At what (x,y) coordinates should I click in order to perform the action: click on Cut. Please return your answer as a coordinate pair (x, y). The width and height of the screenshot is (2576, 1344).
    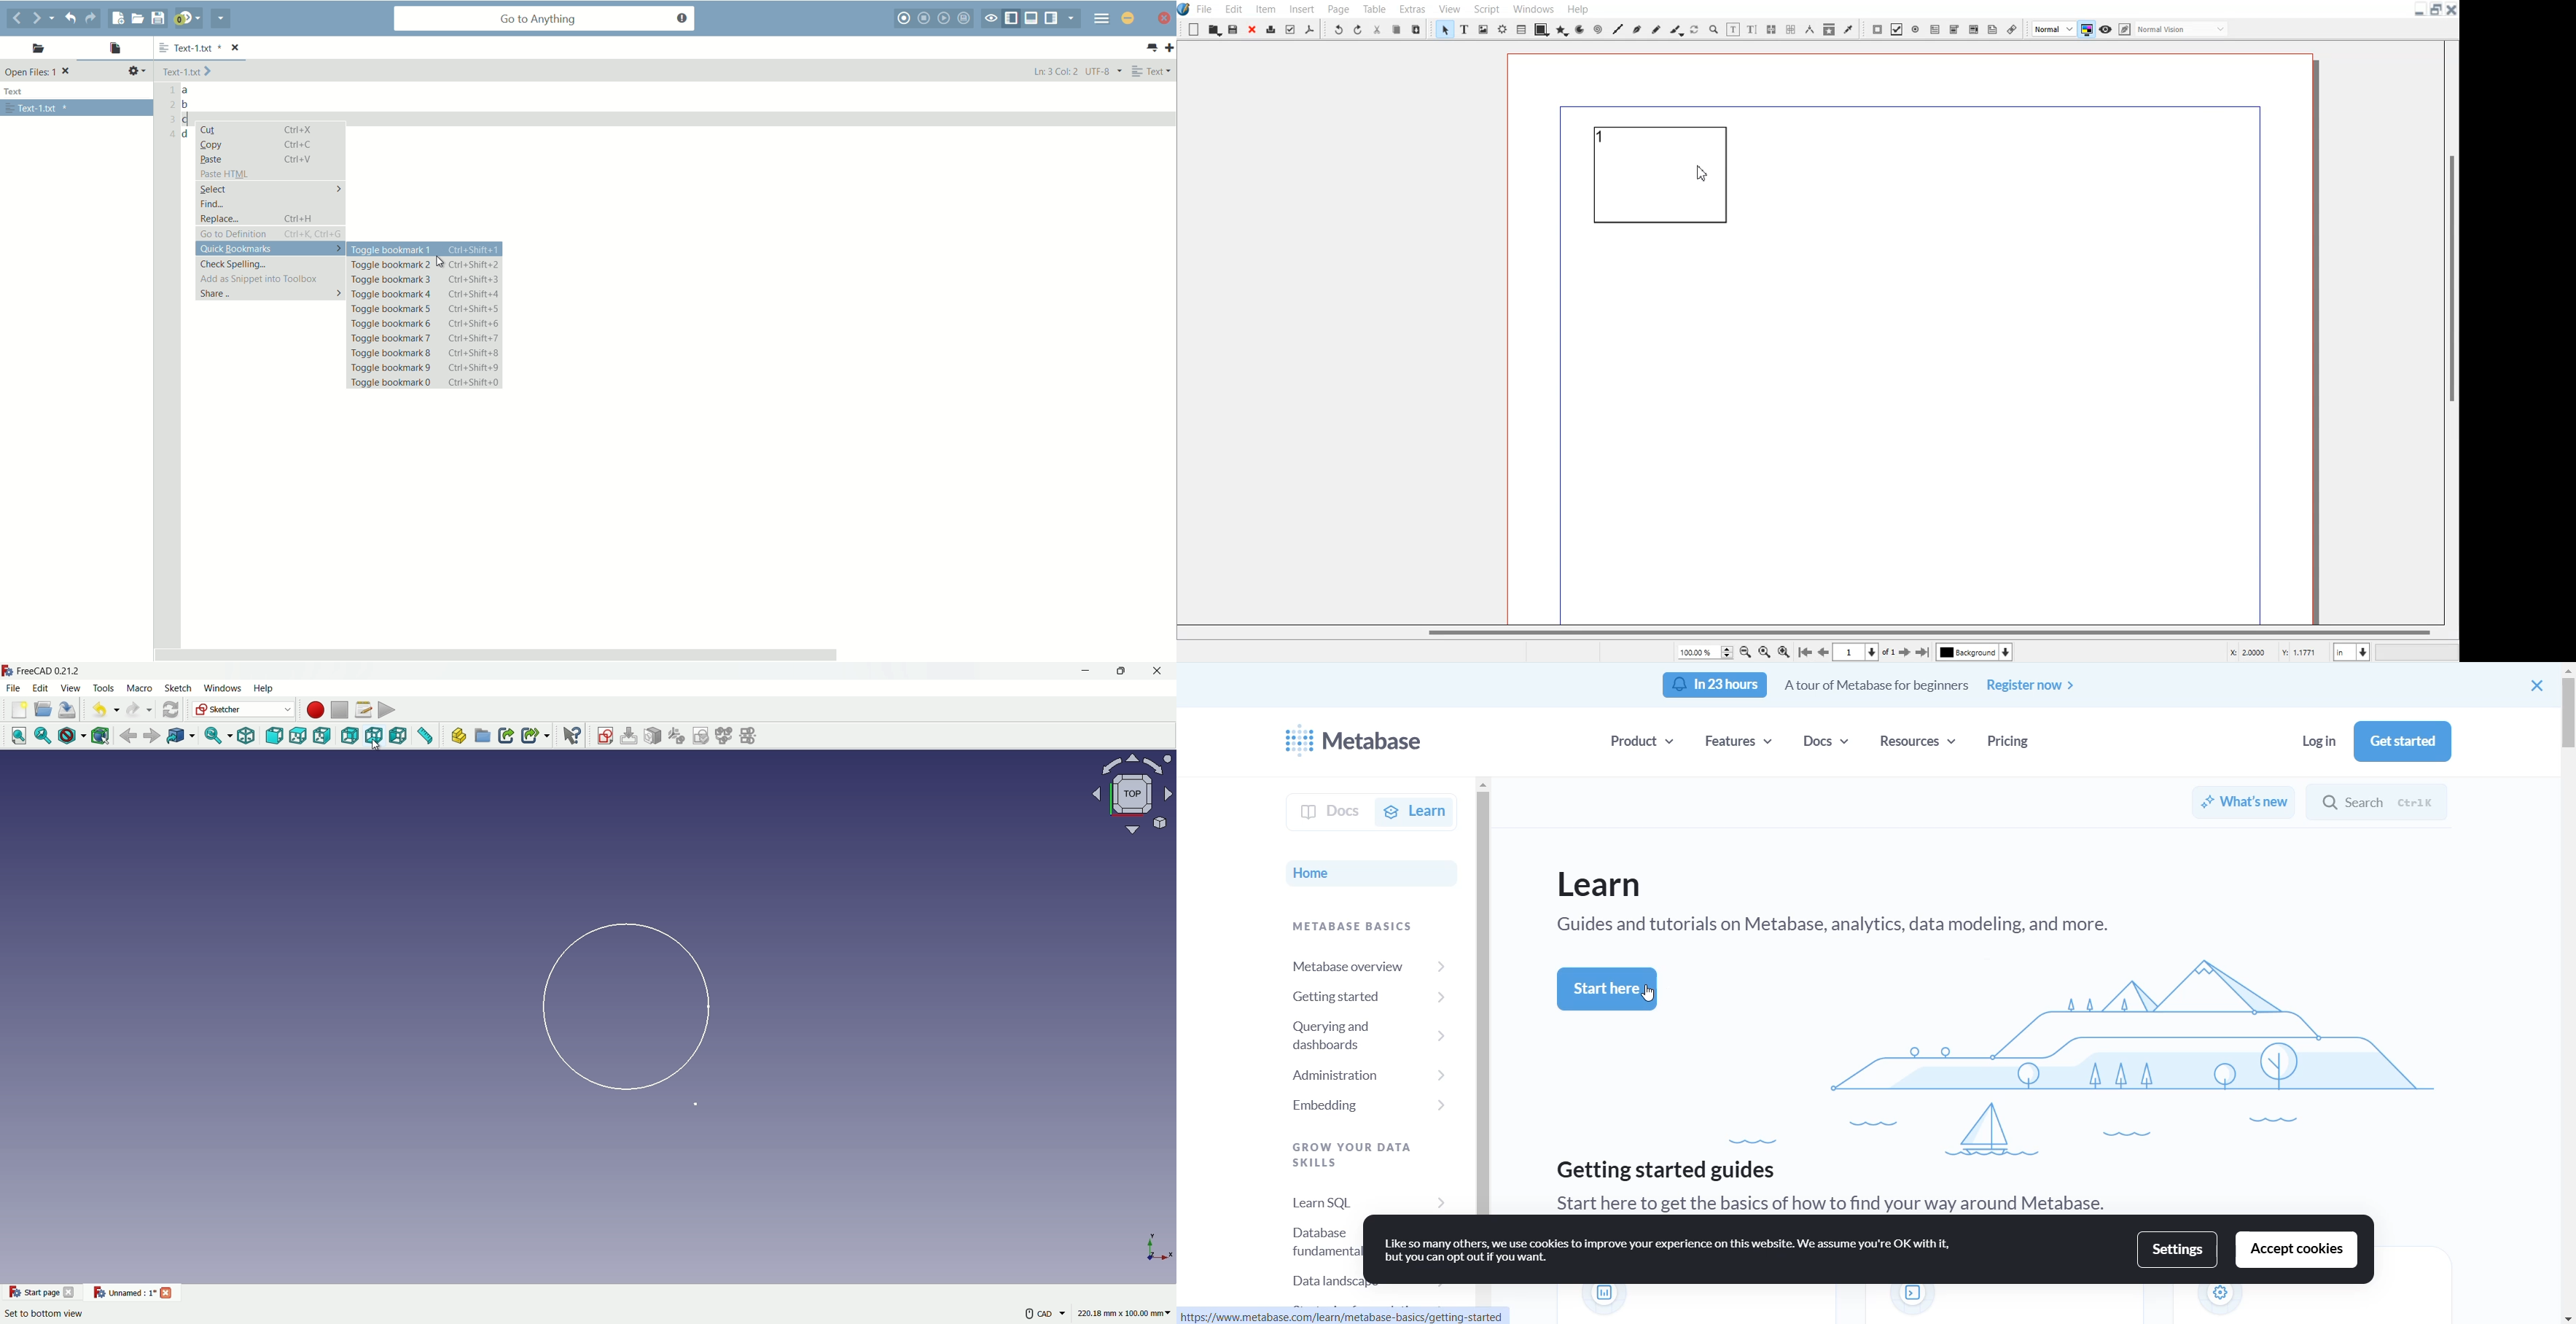
    Looking at the image, I should click on (1378, 28).